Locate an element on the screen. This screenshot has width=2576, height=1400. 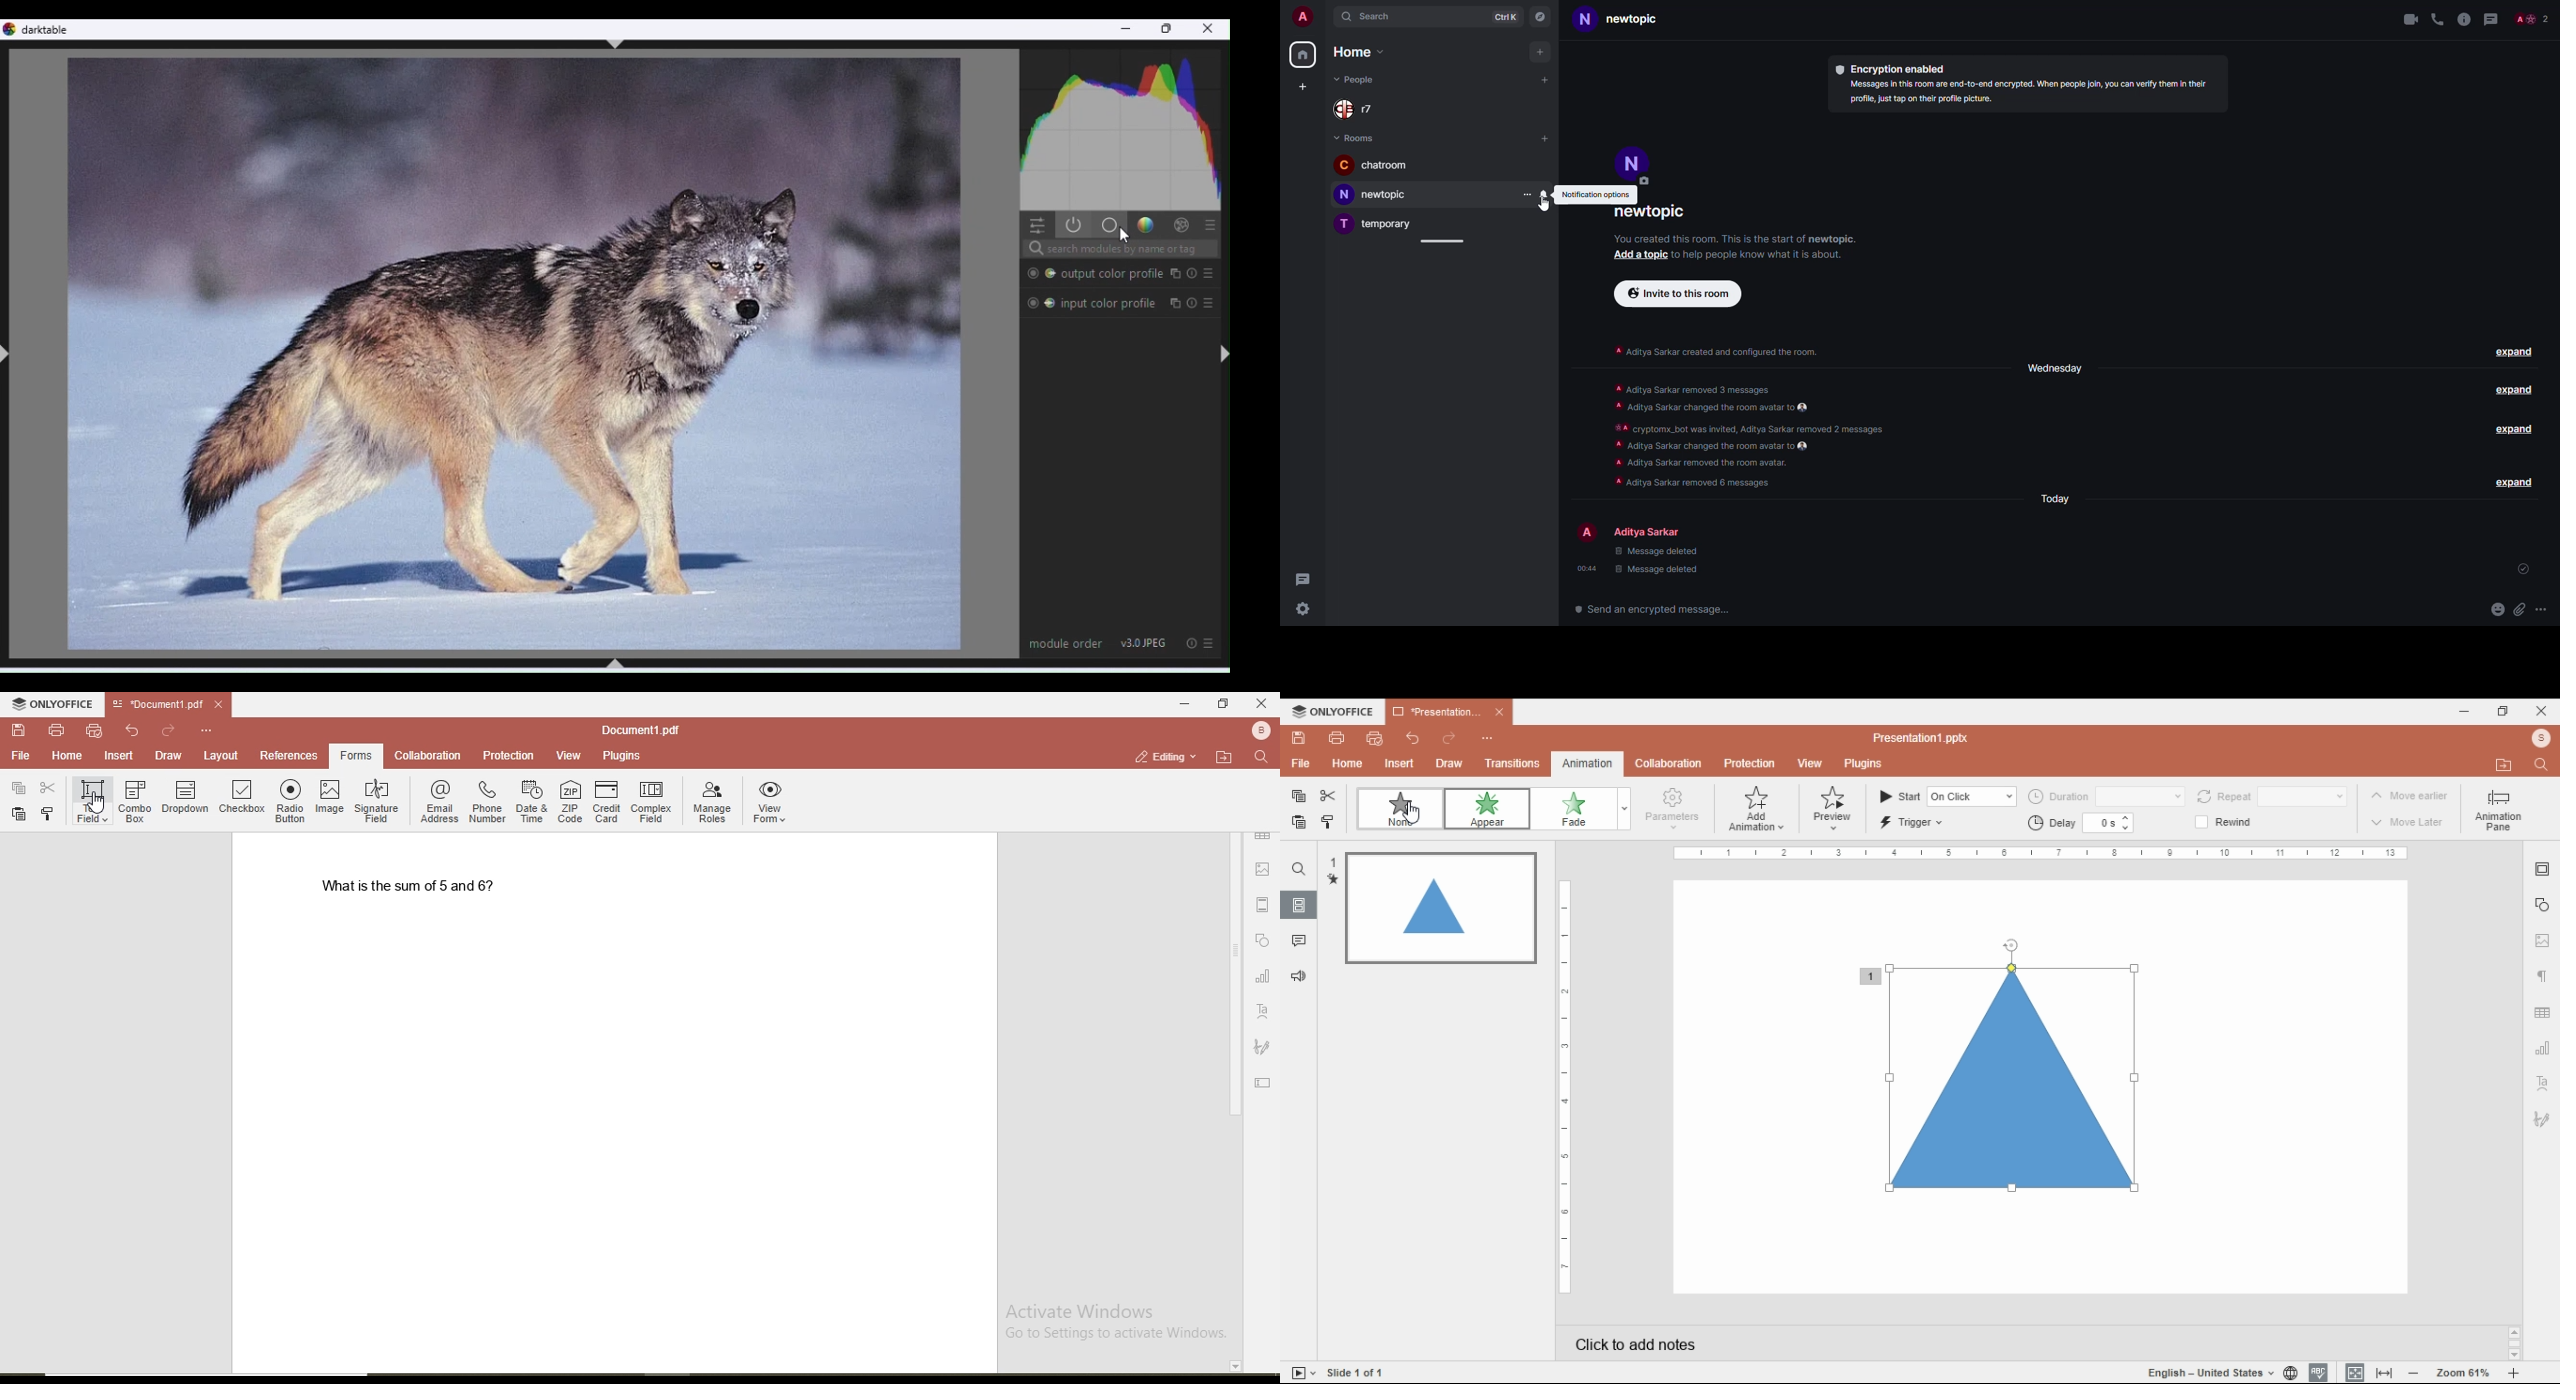
rewind is located at coordinates (2225, 822).